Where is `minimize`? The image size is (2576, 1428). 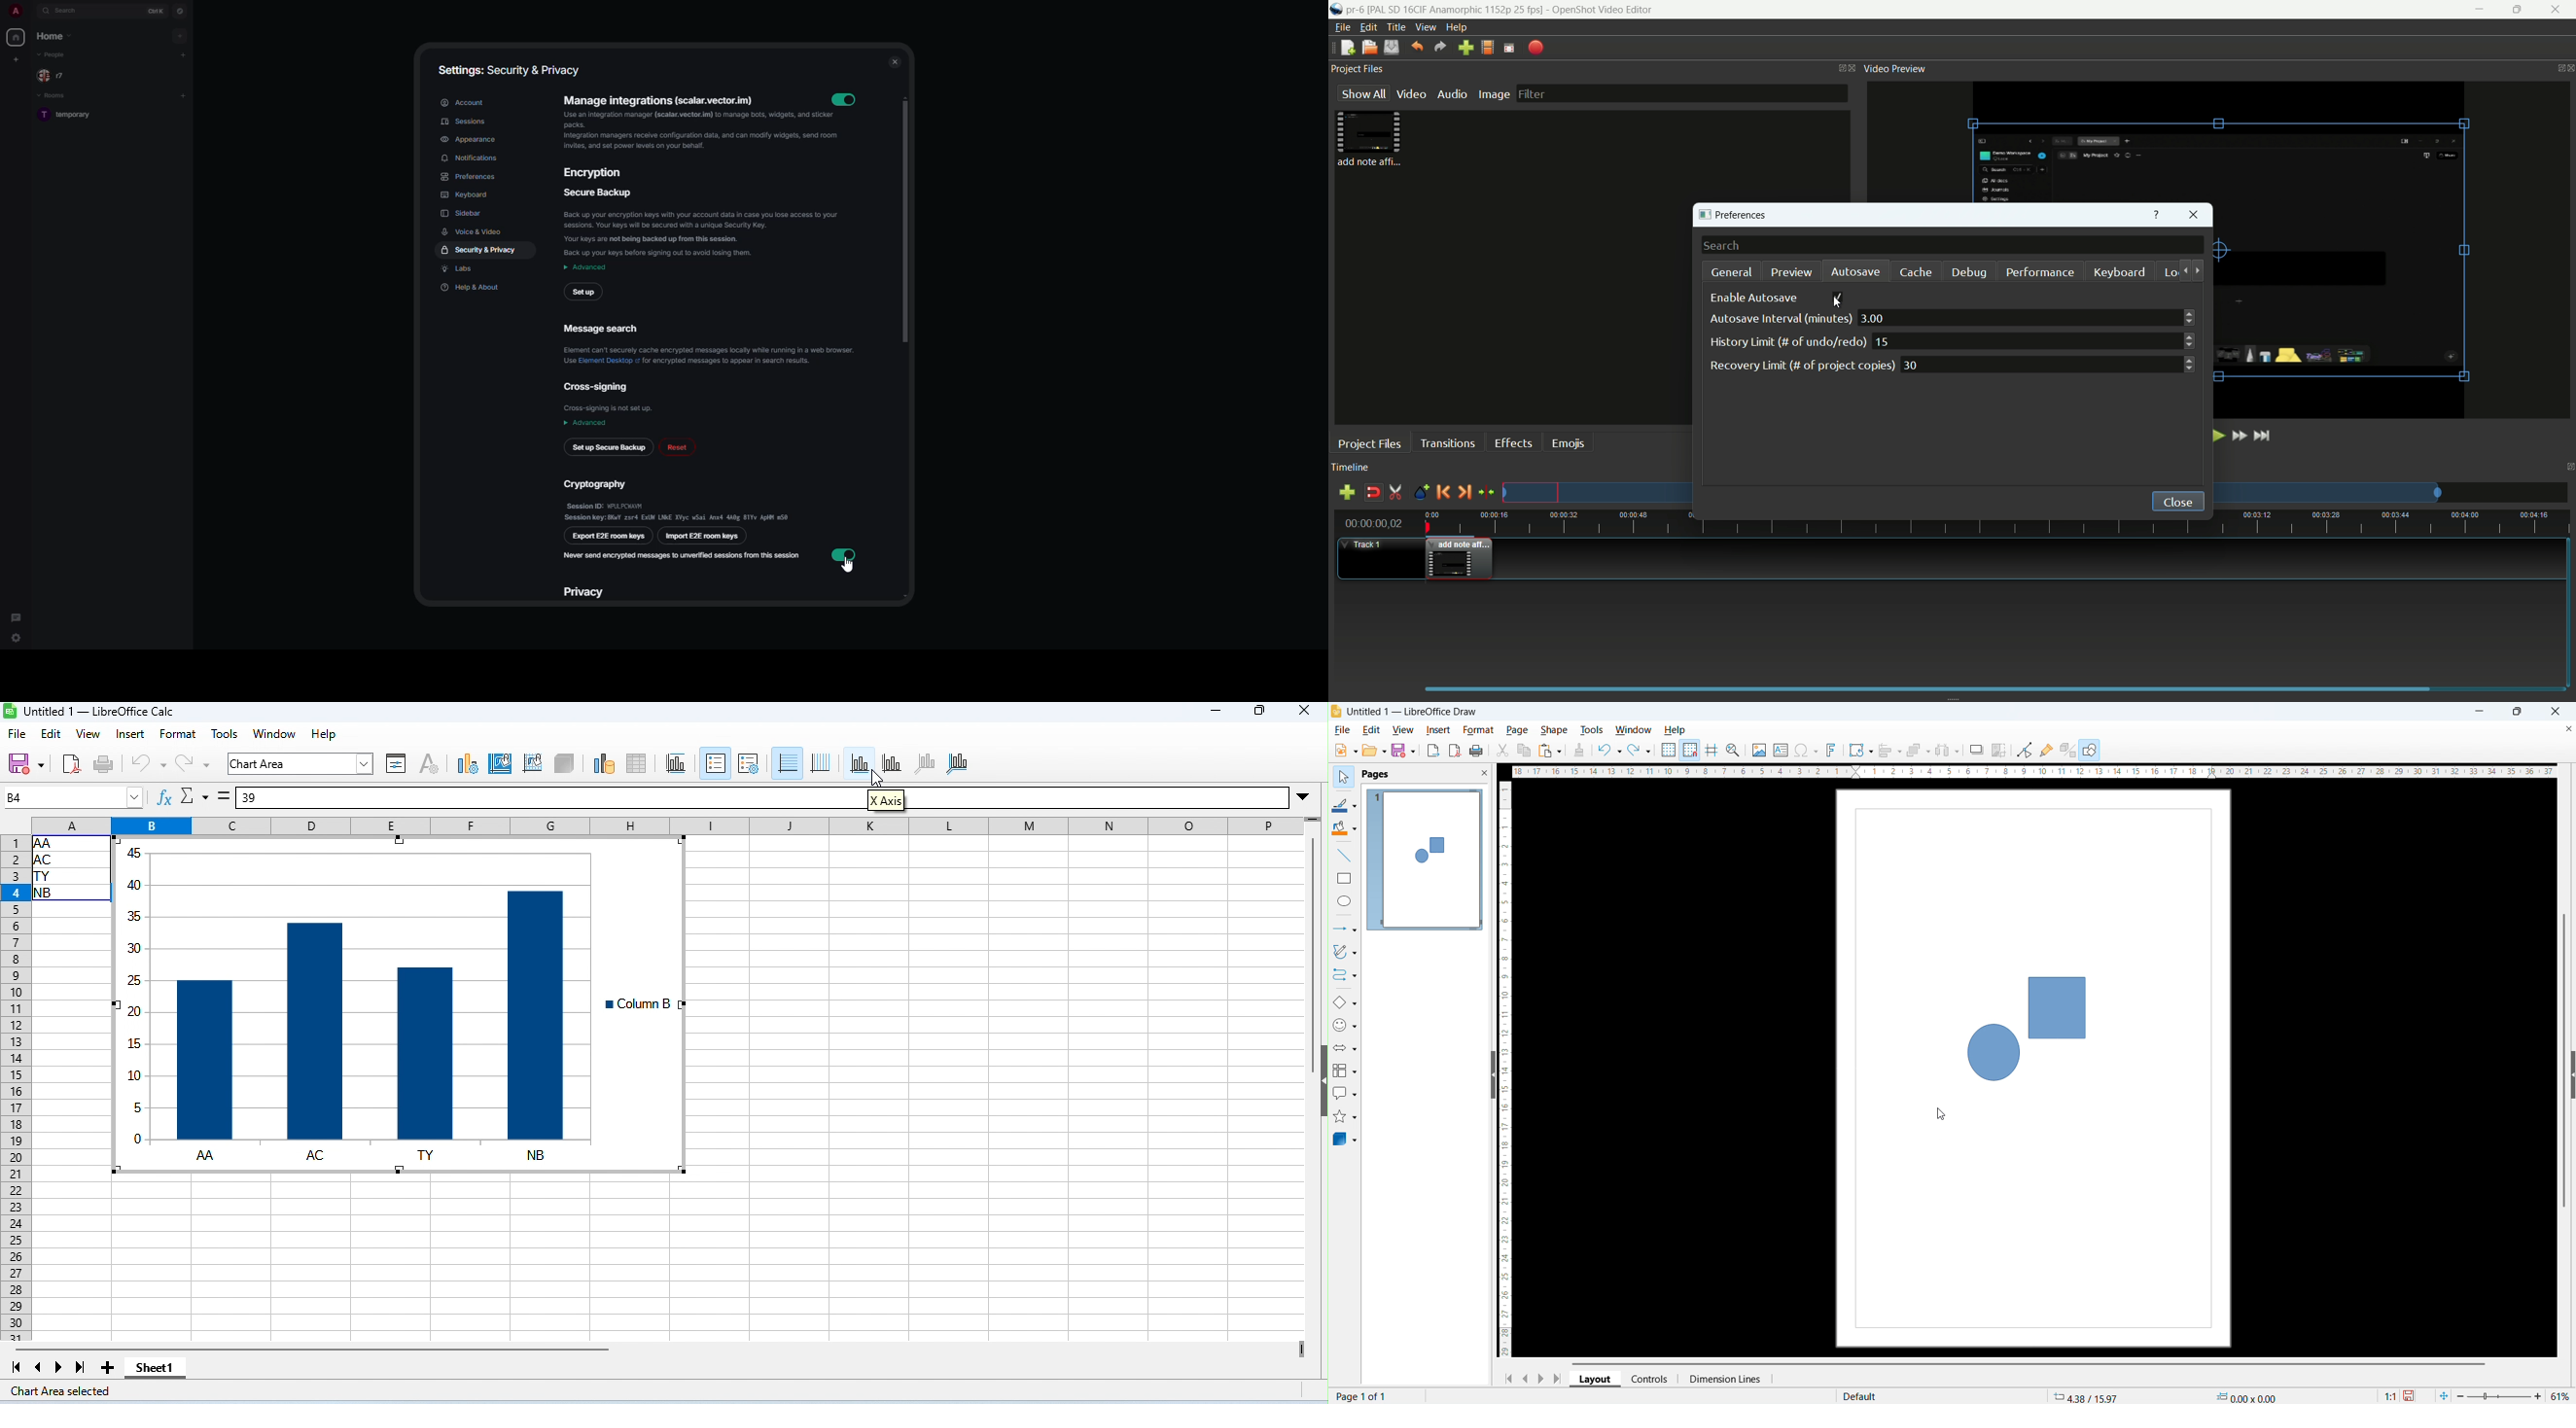
minimize is located at coordinates (2478, 711).